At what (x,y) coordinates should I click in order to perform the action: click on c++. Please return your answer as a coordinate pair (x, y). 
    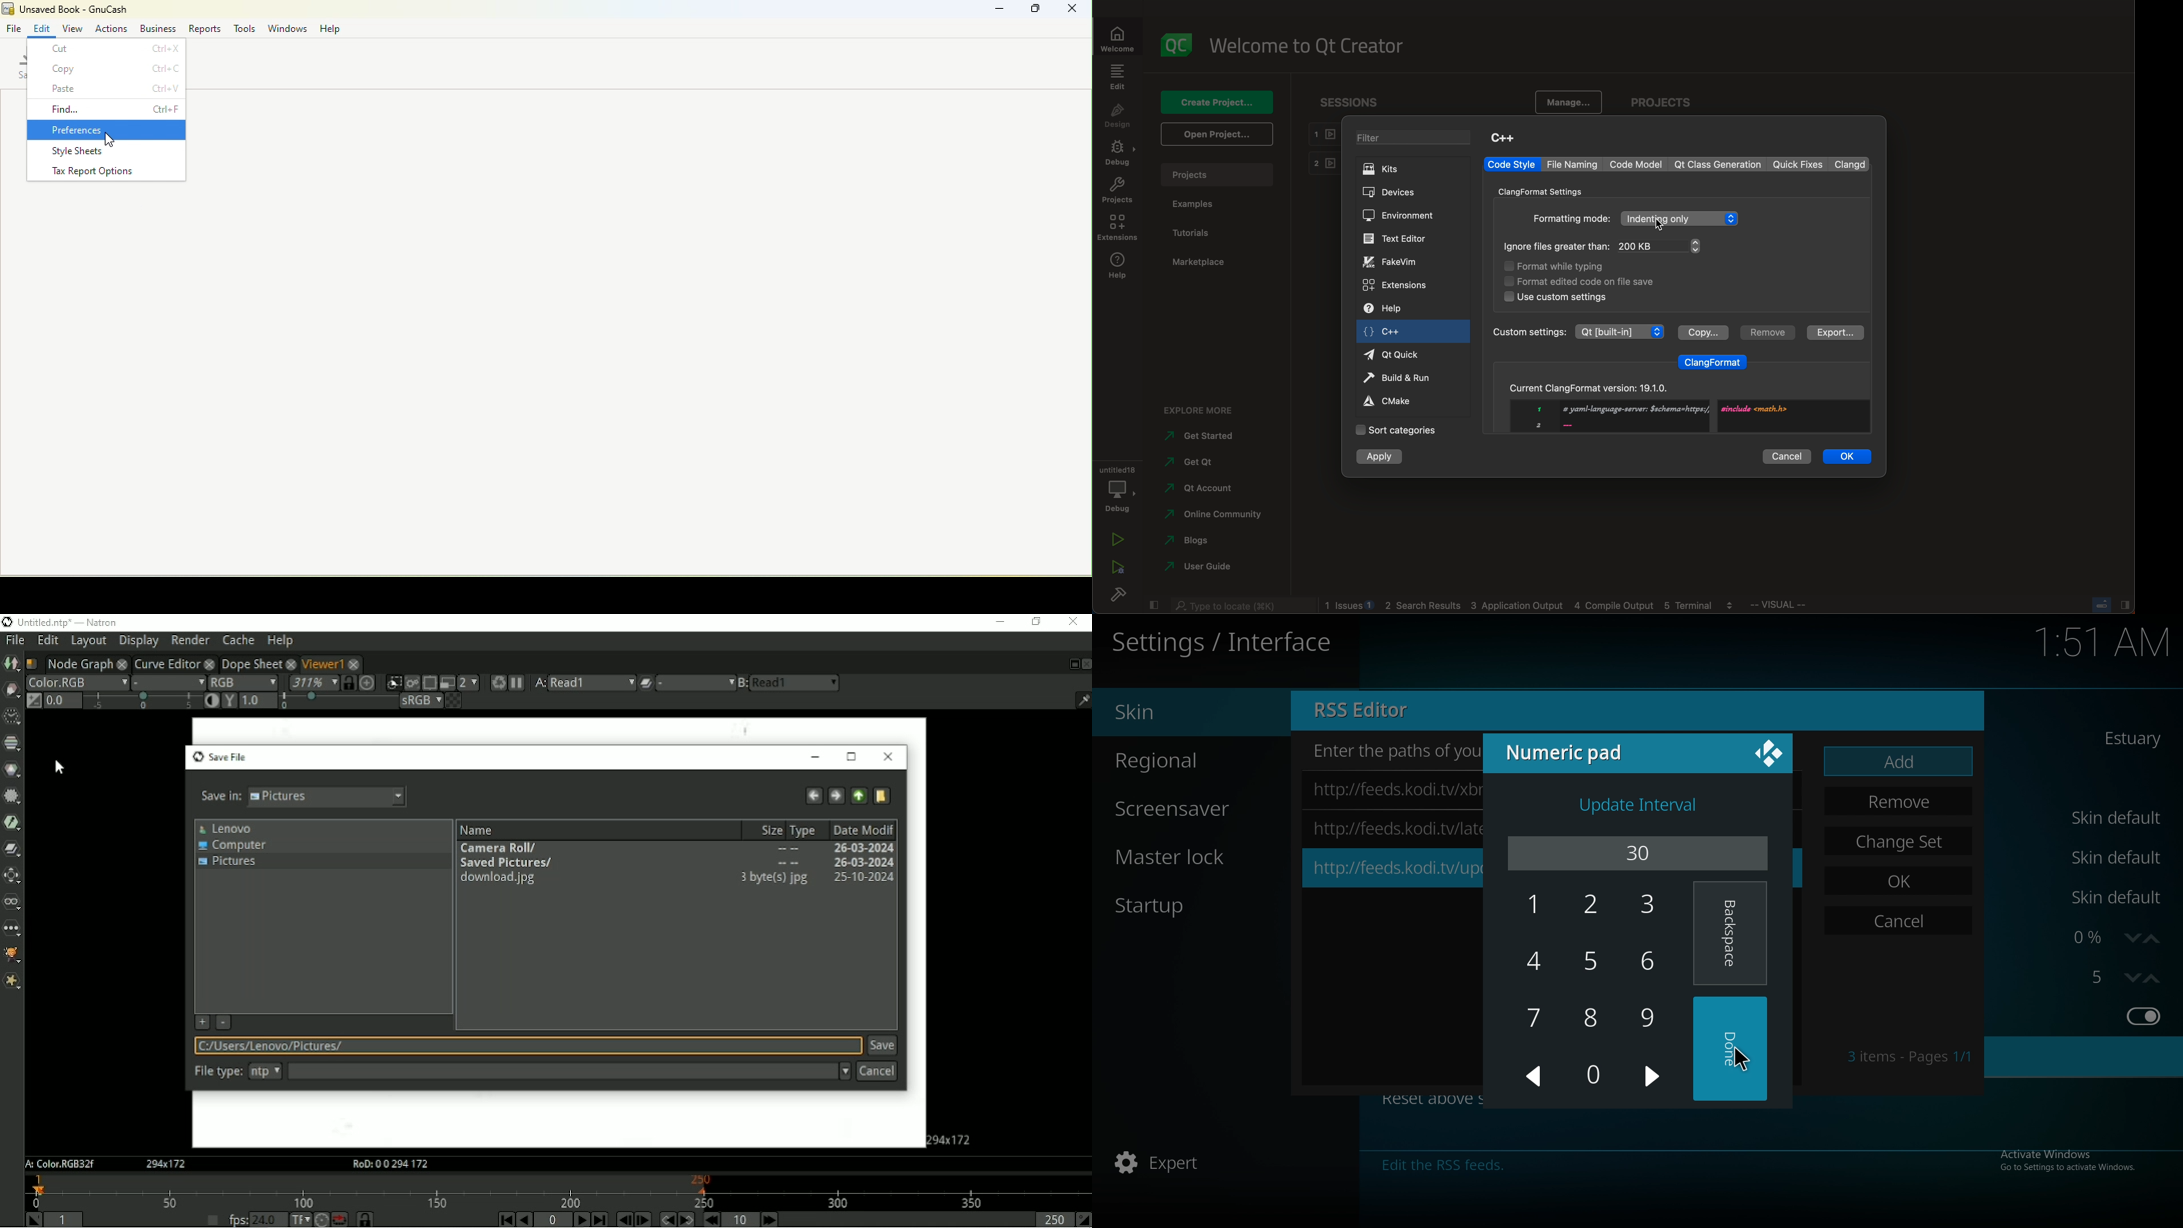
    Looking at the image, I should click on (1392, 333).